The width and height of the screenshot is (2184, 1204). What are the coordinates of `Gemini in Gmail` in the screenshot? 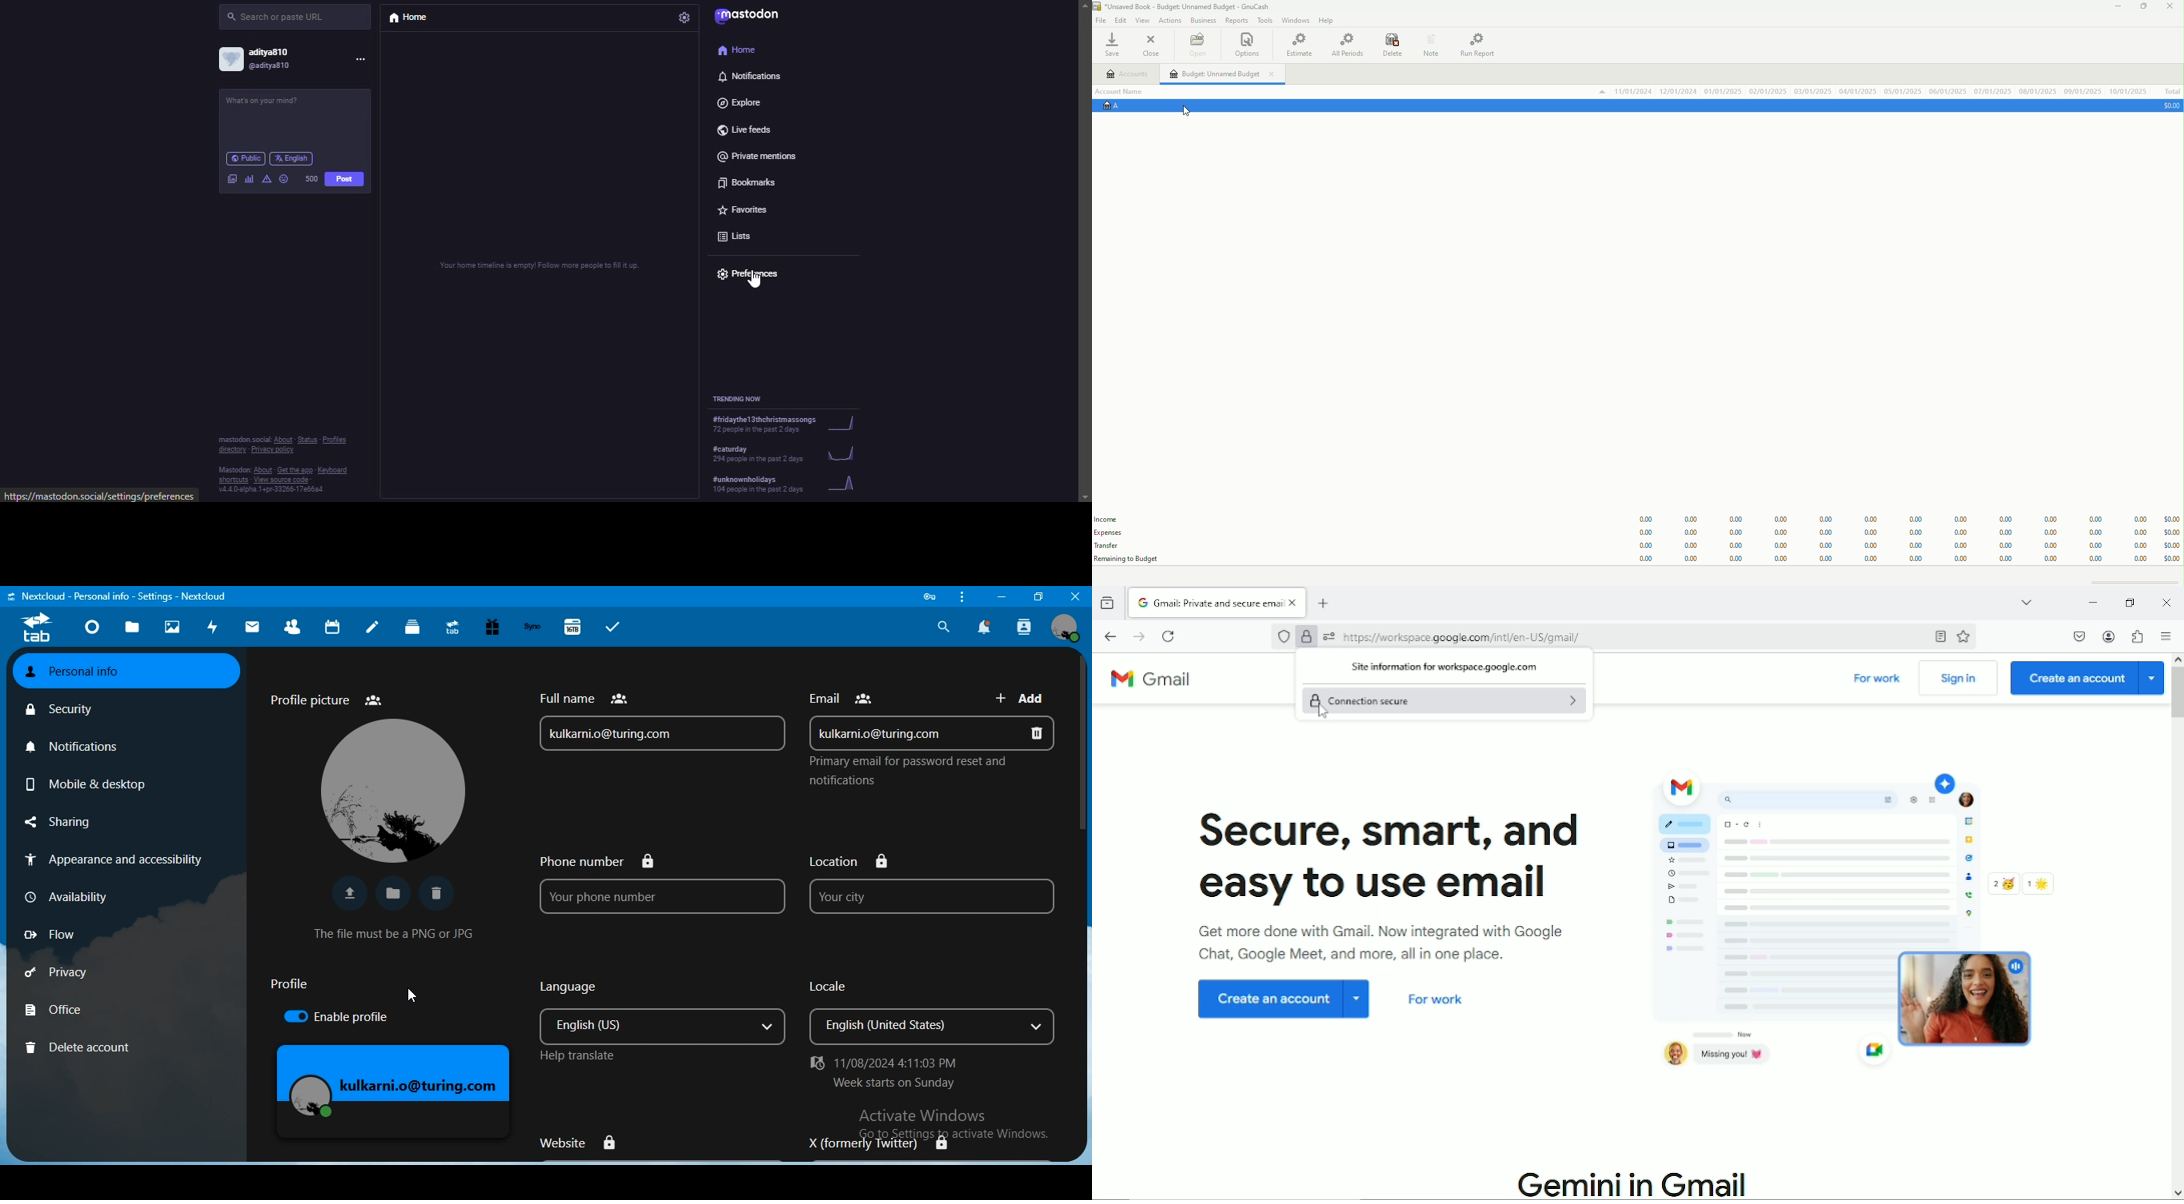 It's located at (1638, 1178).